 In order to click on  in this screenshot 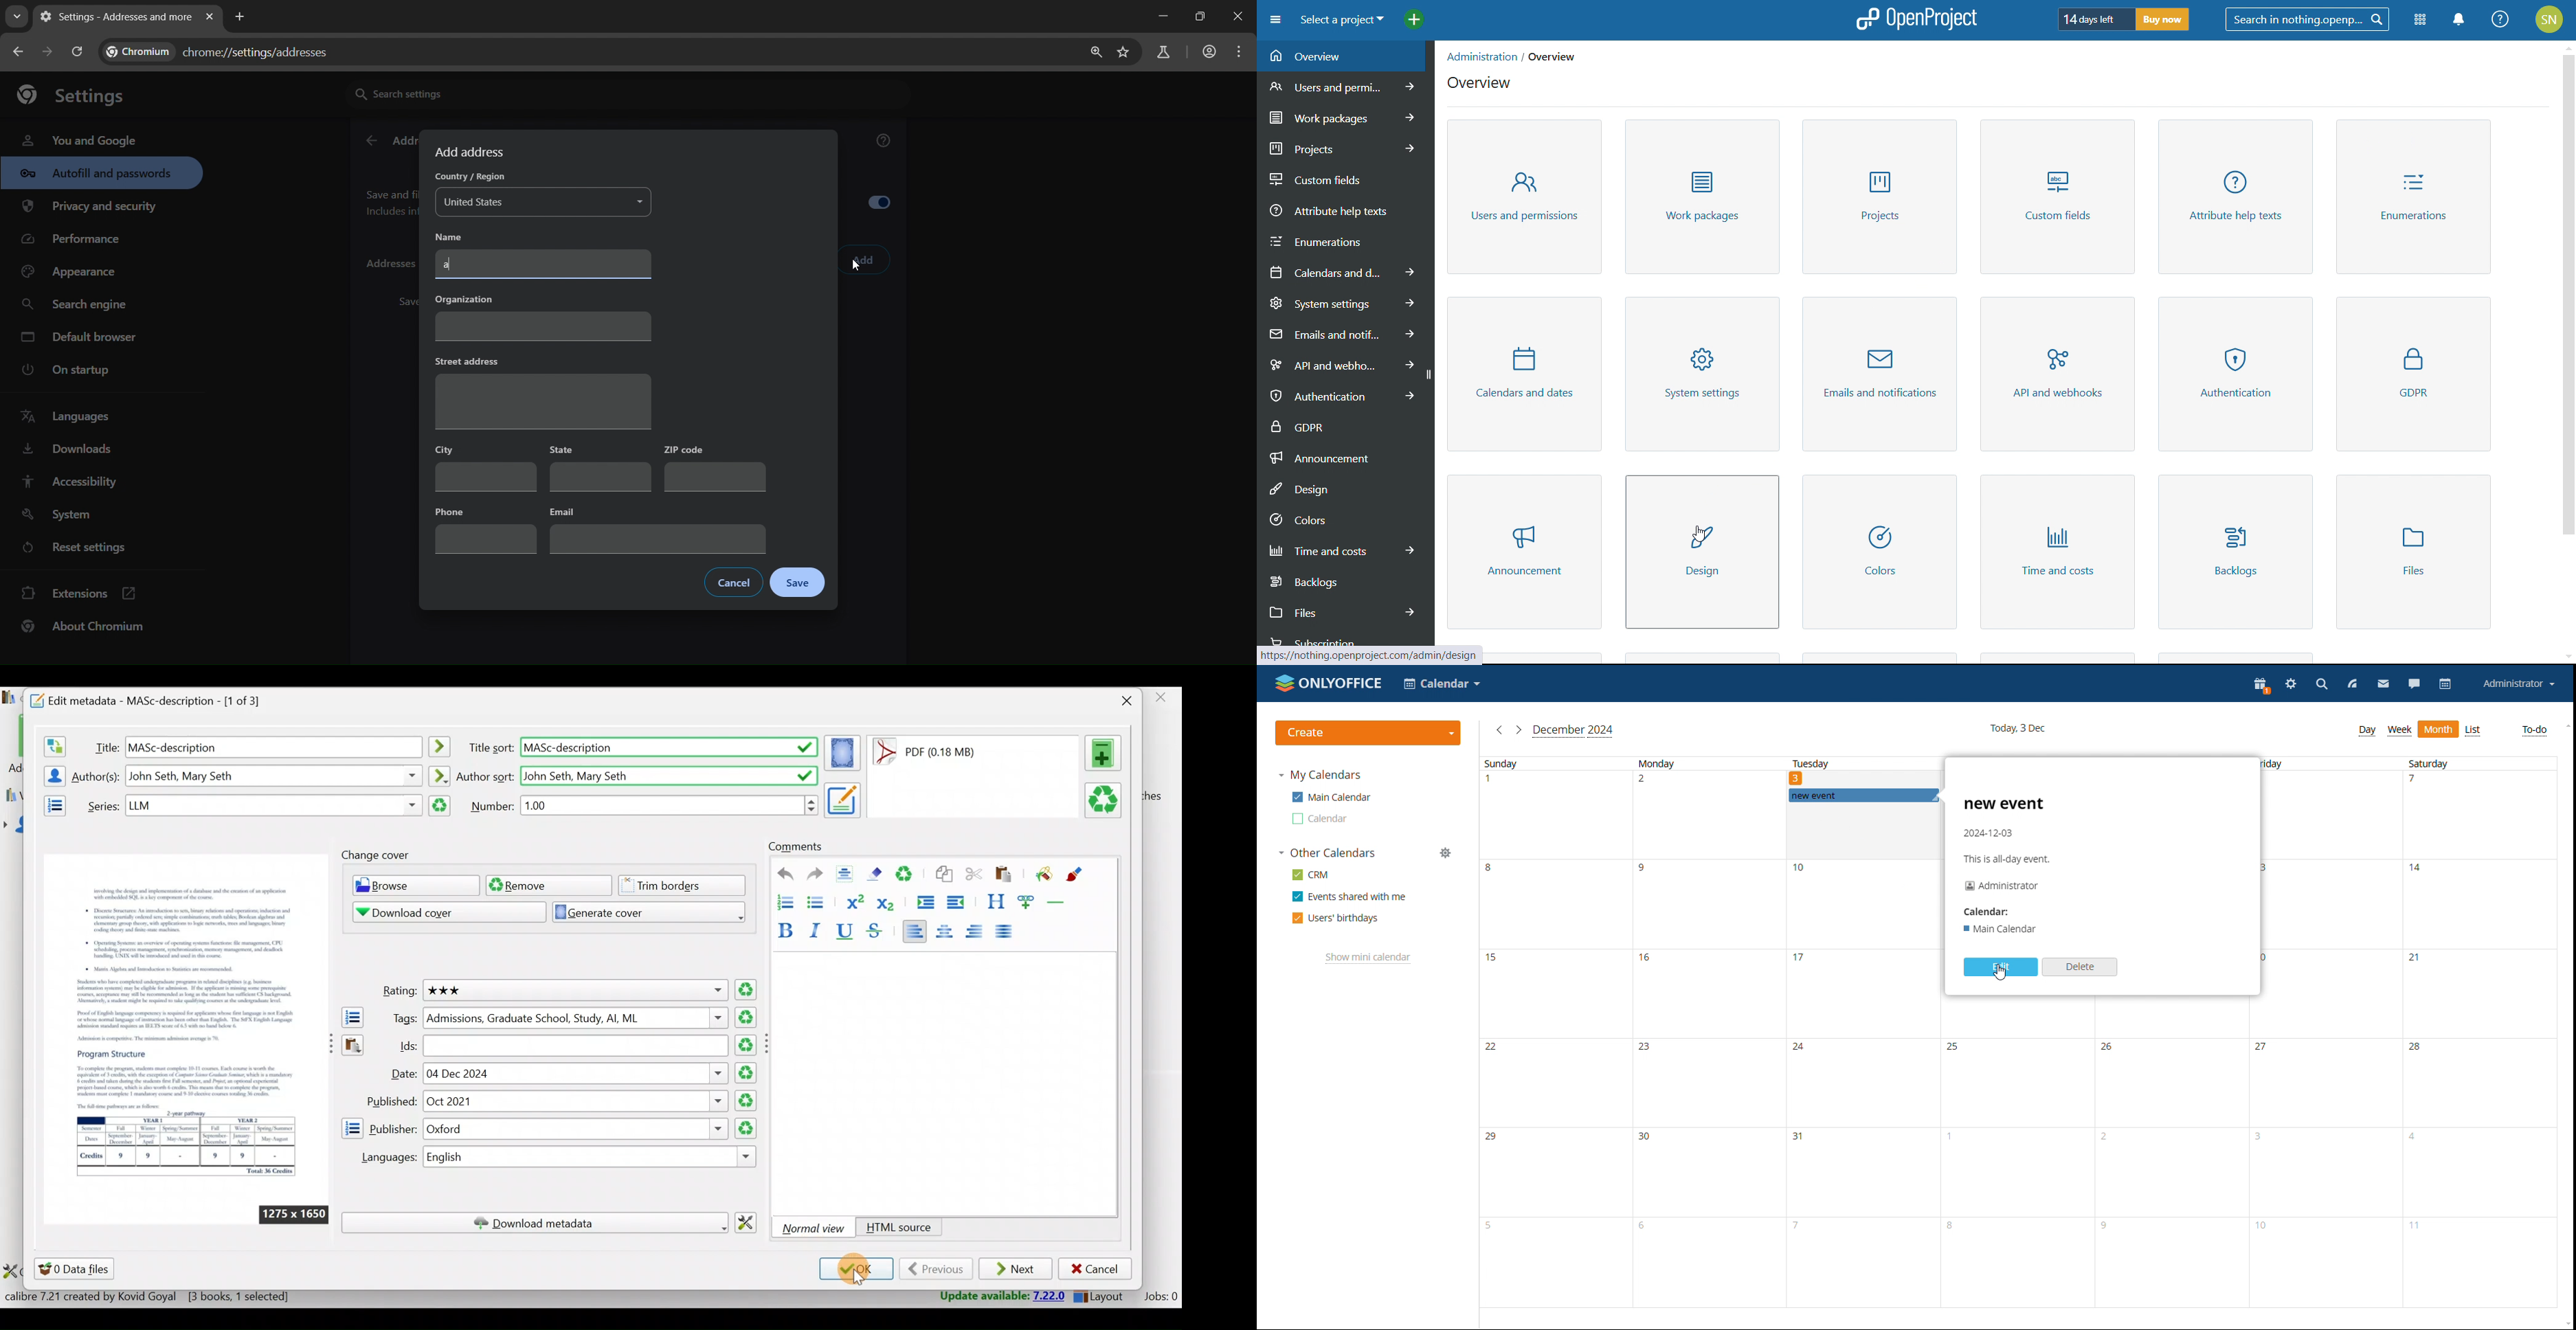, I will do `click(575, 1102)`.